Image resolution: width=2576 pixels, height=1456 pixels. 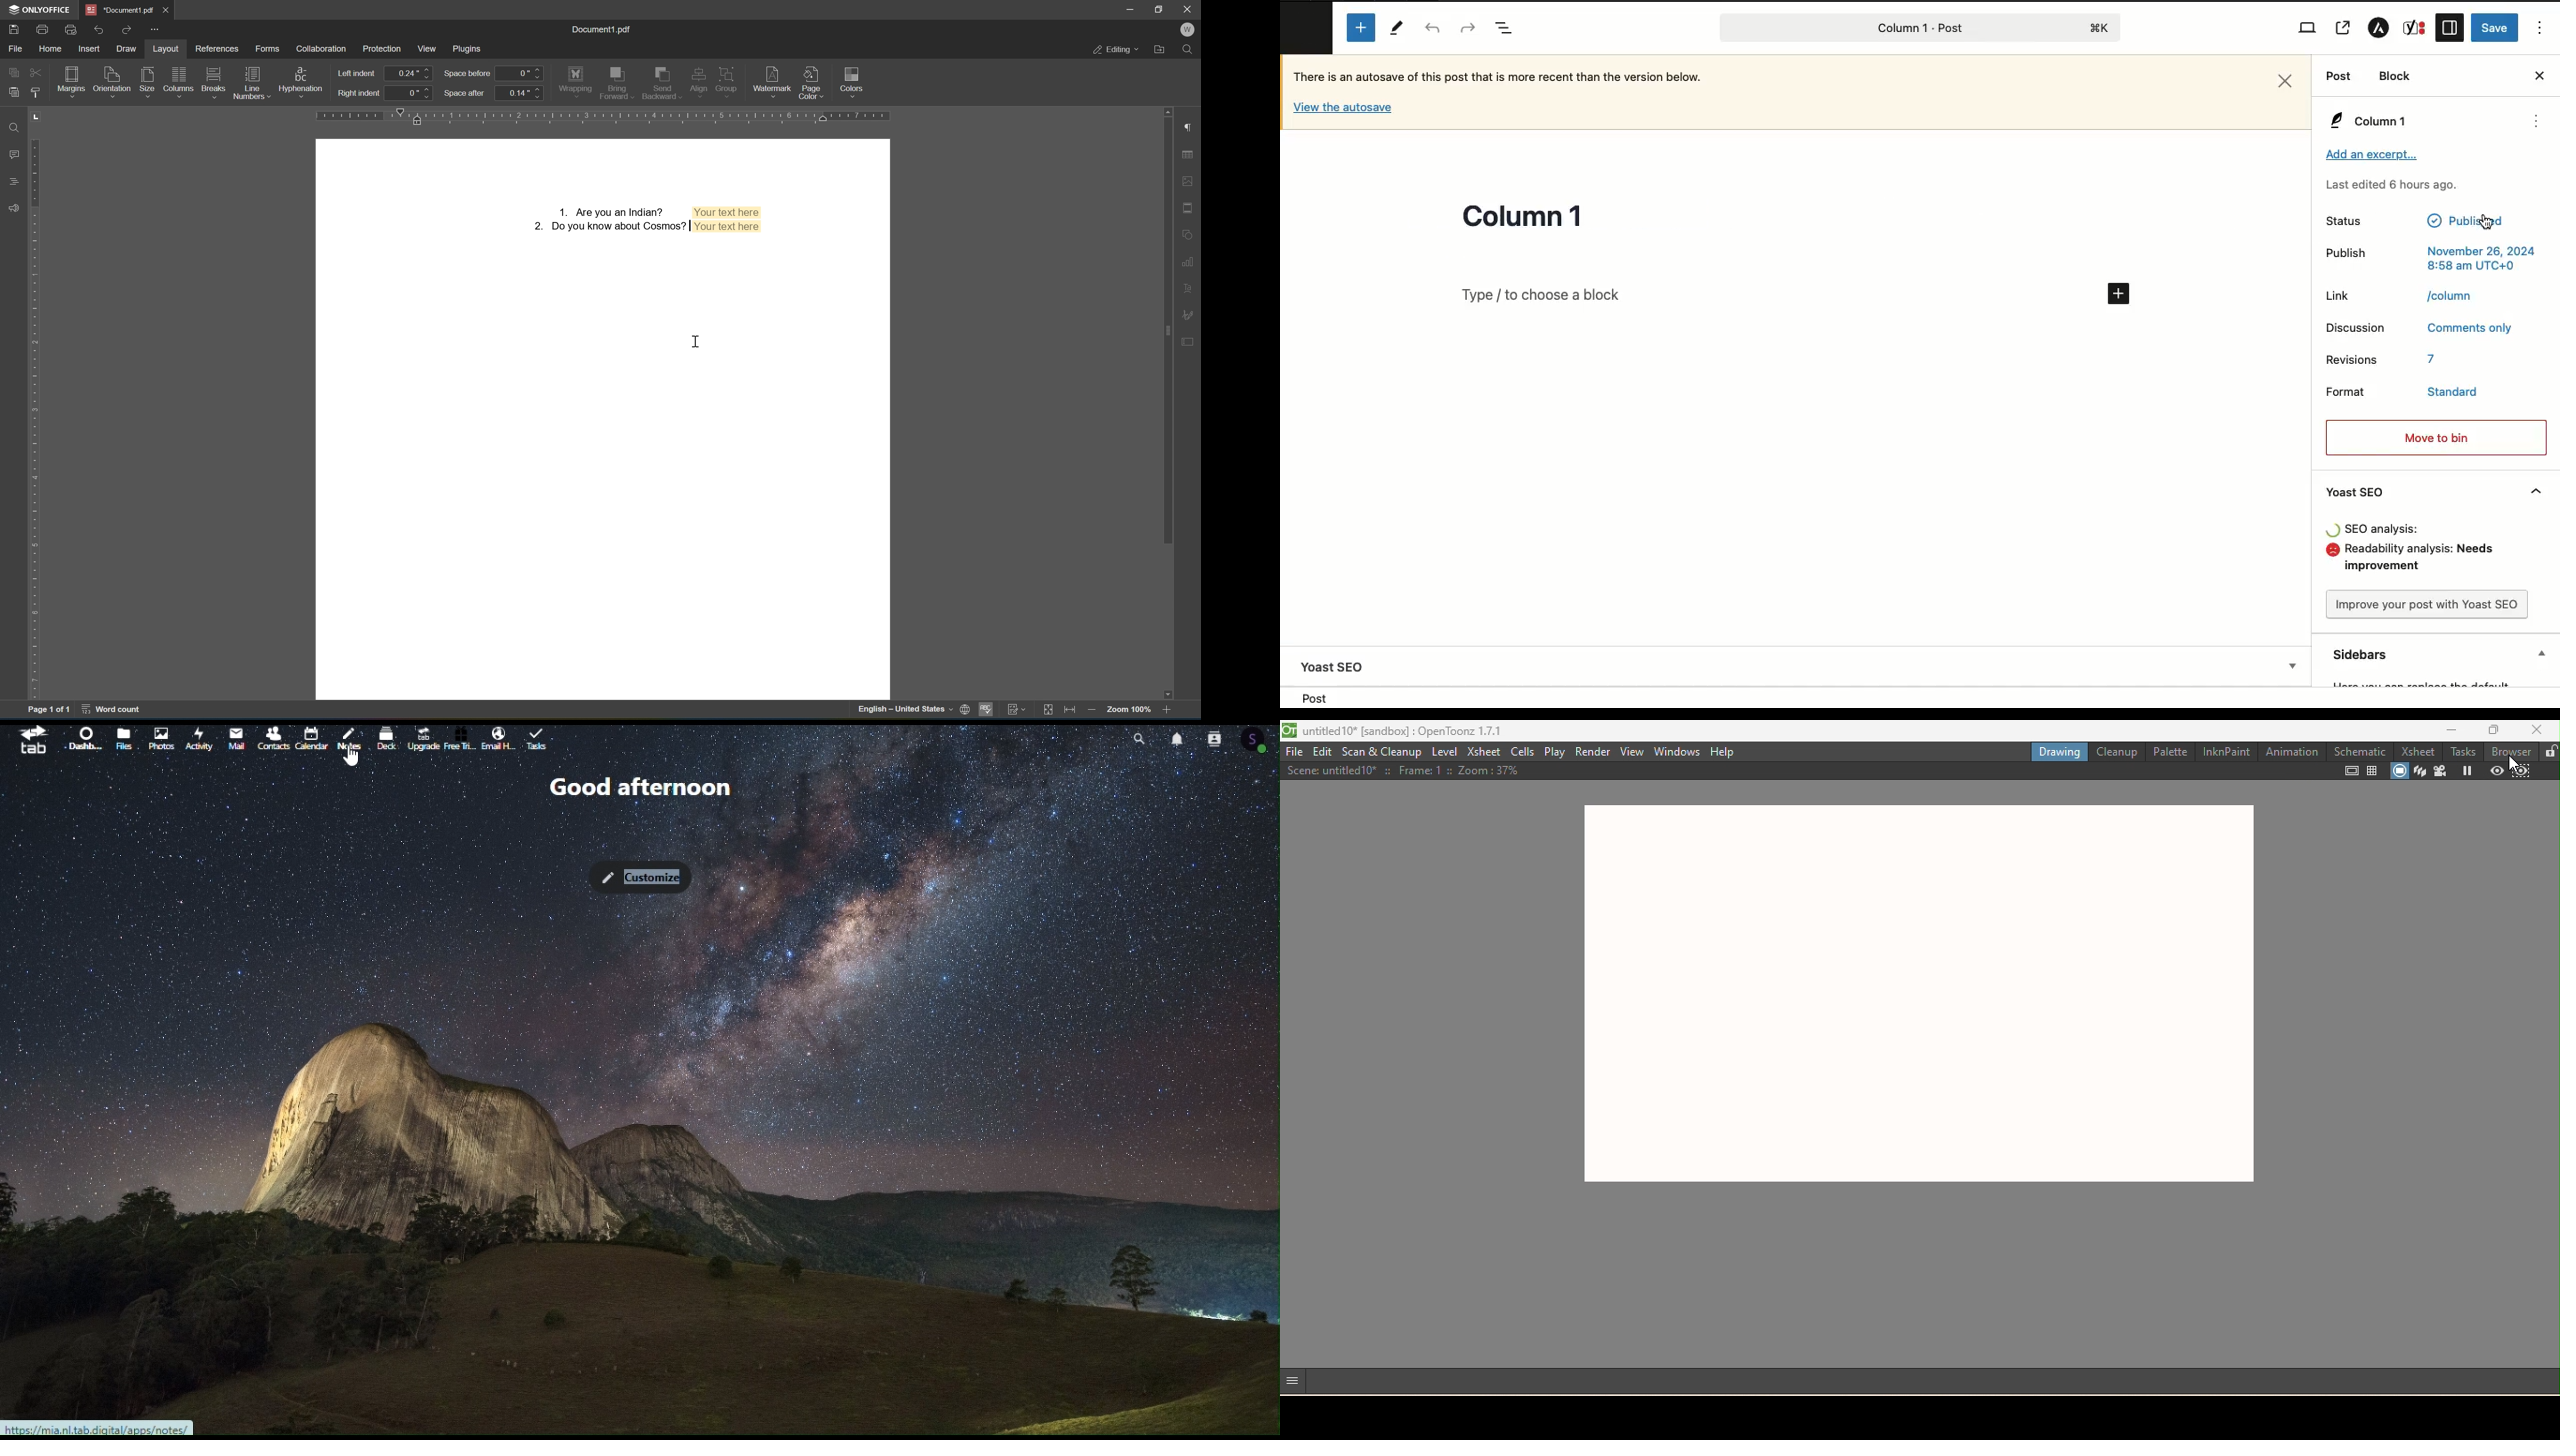 What do you see at coordinates (2378, 30) in the screenshot?
I see `Astar` at bounding box center [2378, 30].